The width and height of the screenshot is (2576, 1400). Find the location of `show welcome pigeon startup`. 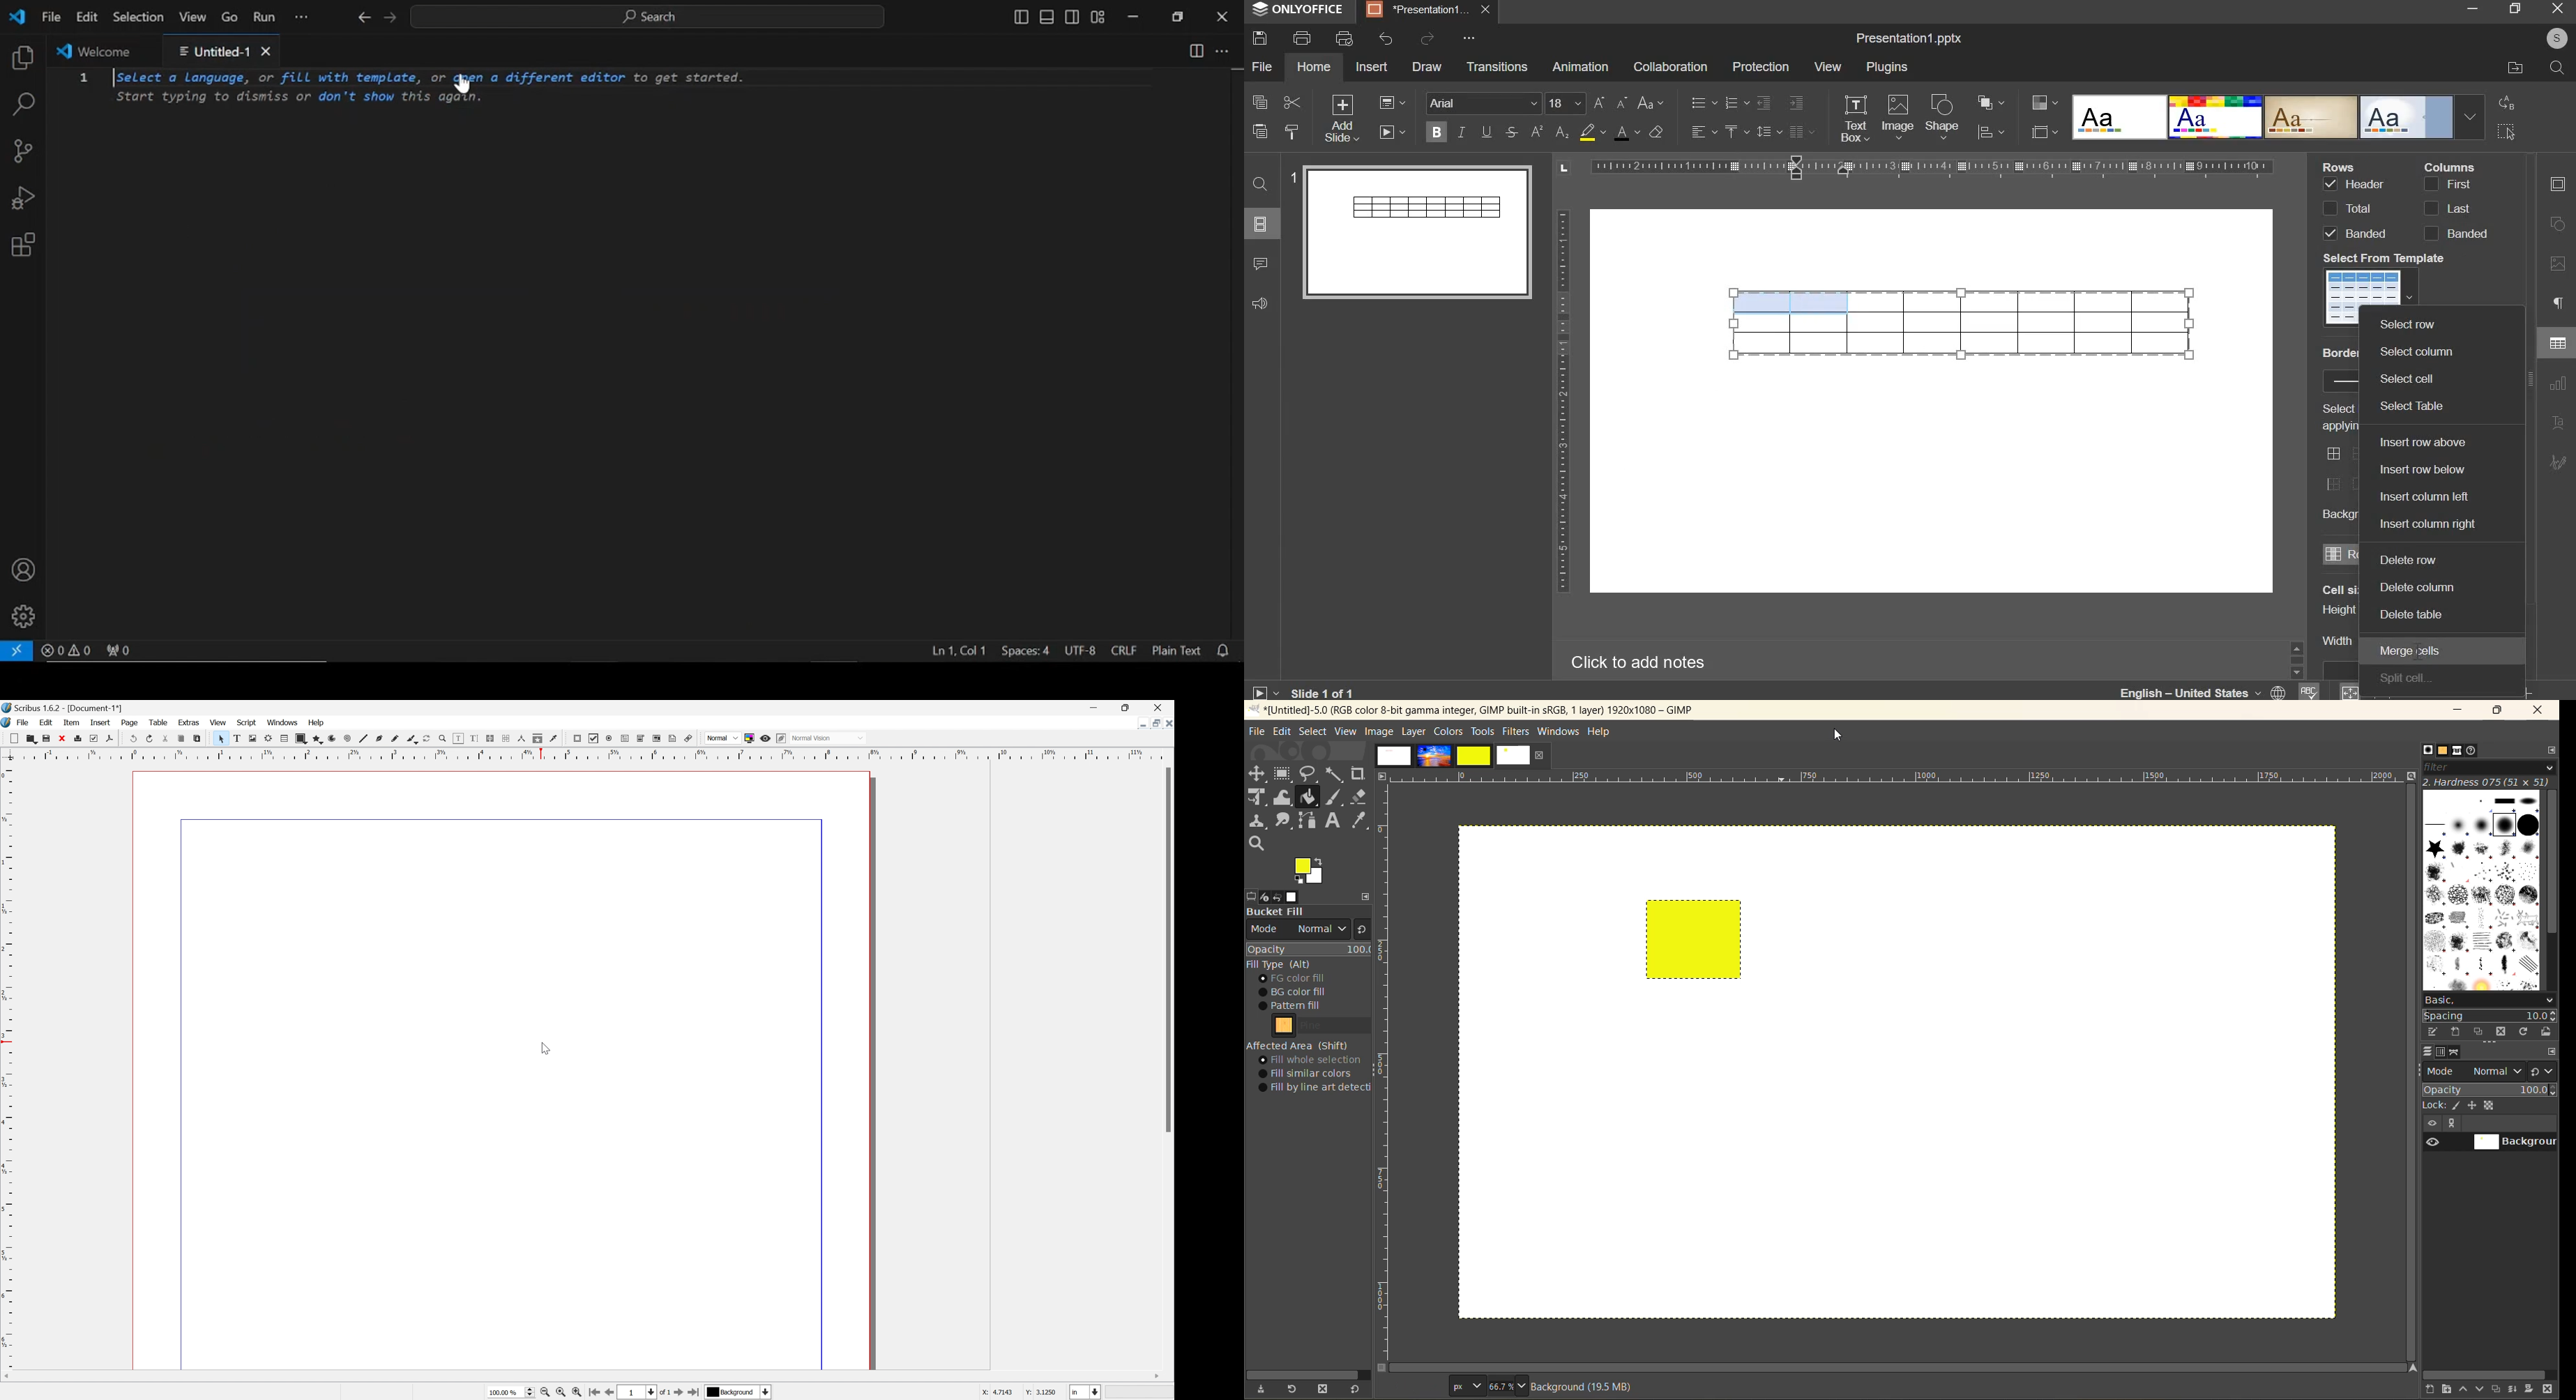

show welcome pigeon startup is located at coordinates (648, 618).